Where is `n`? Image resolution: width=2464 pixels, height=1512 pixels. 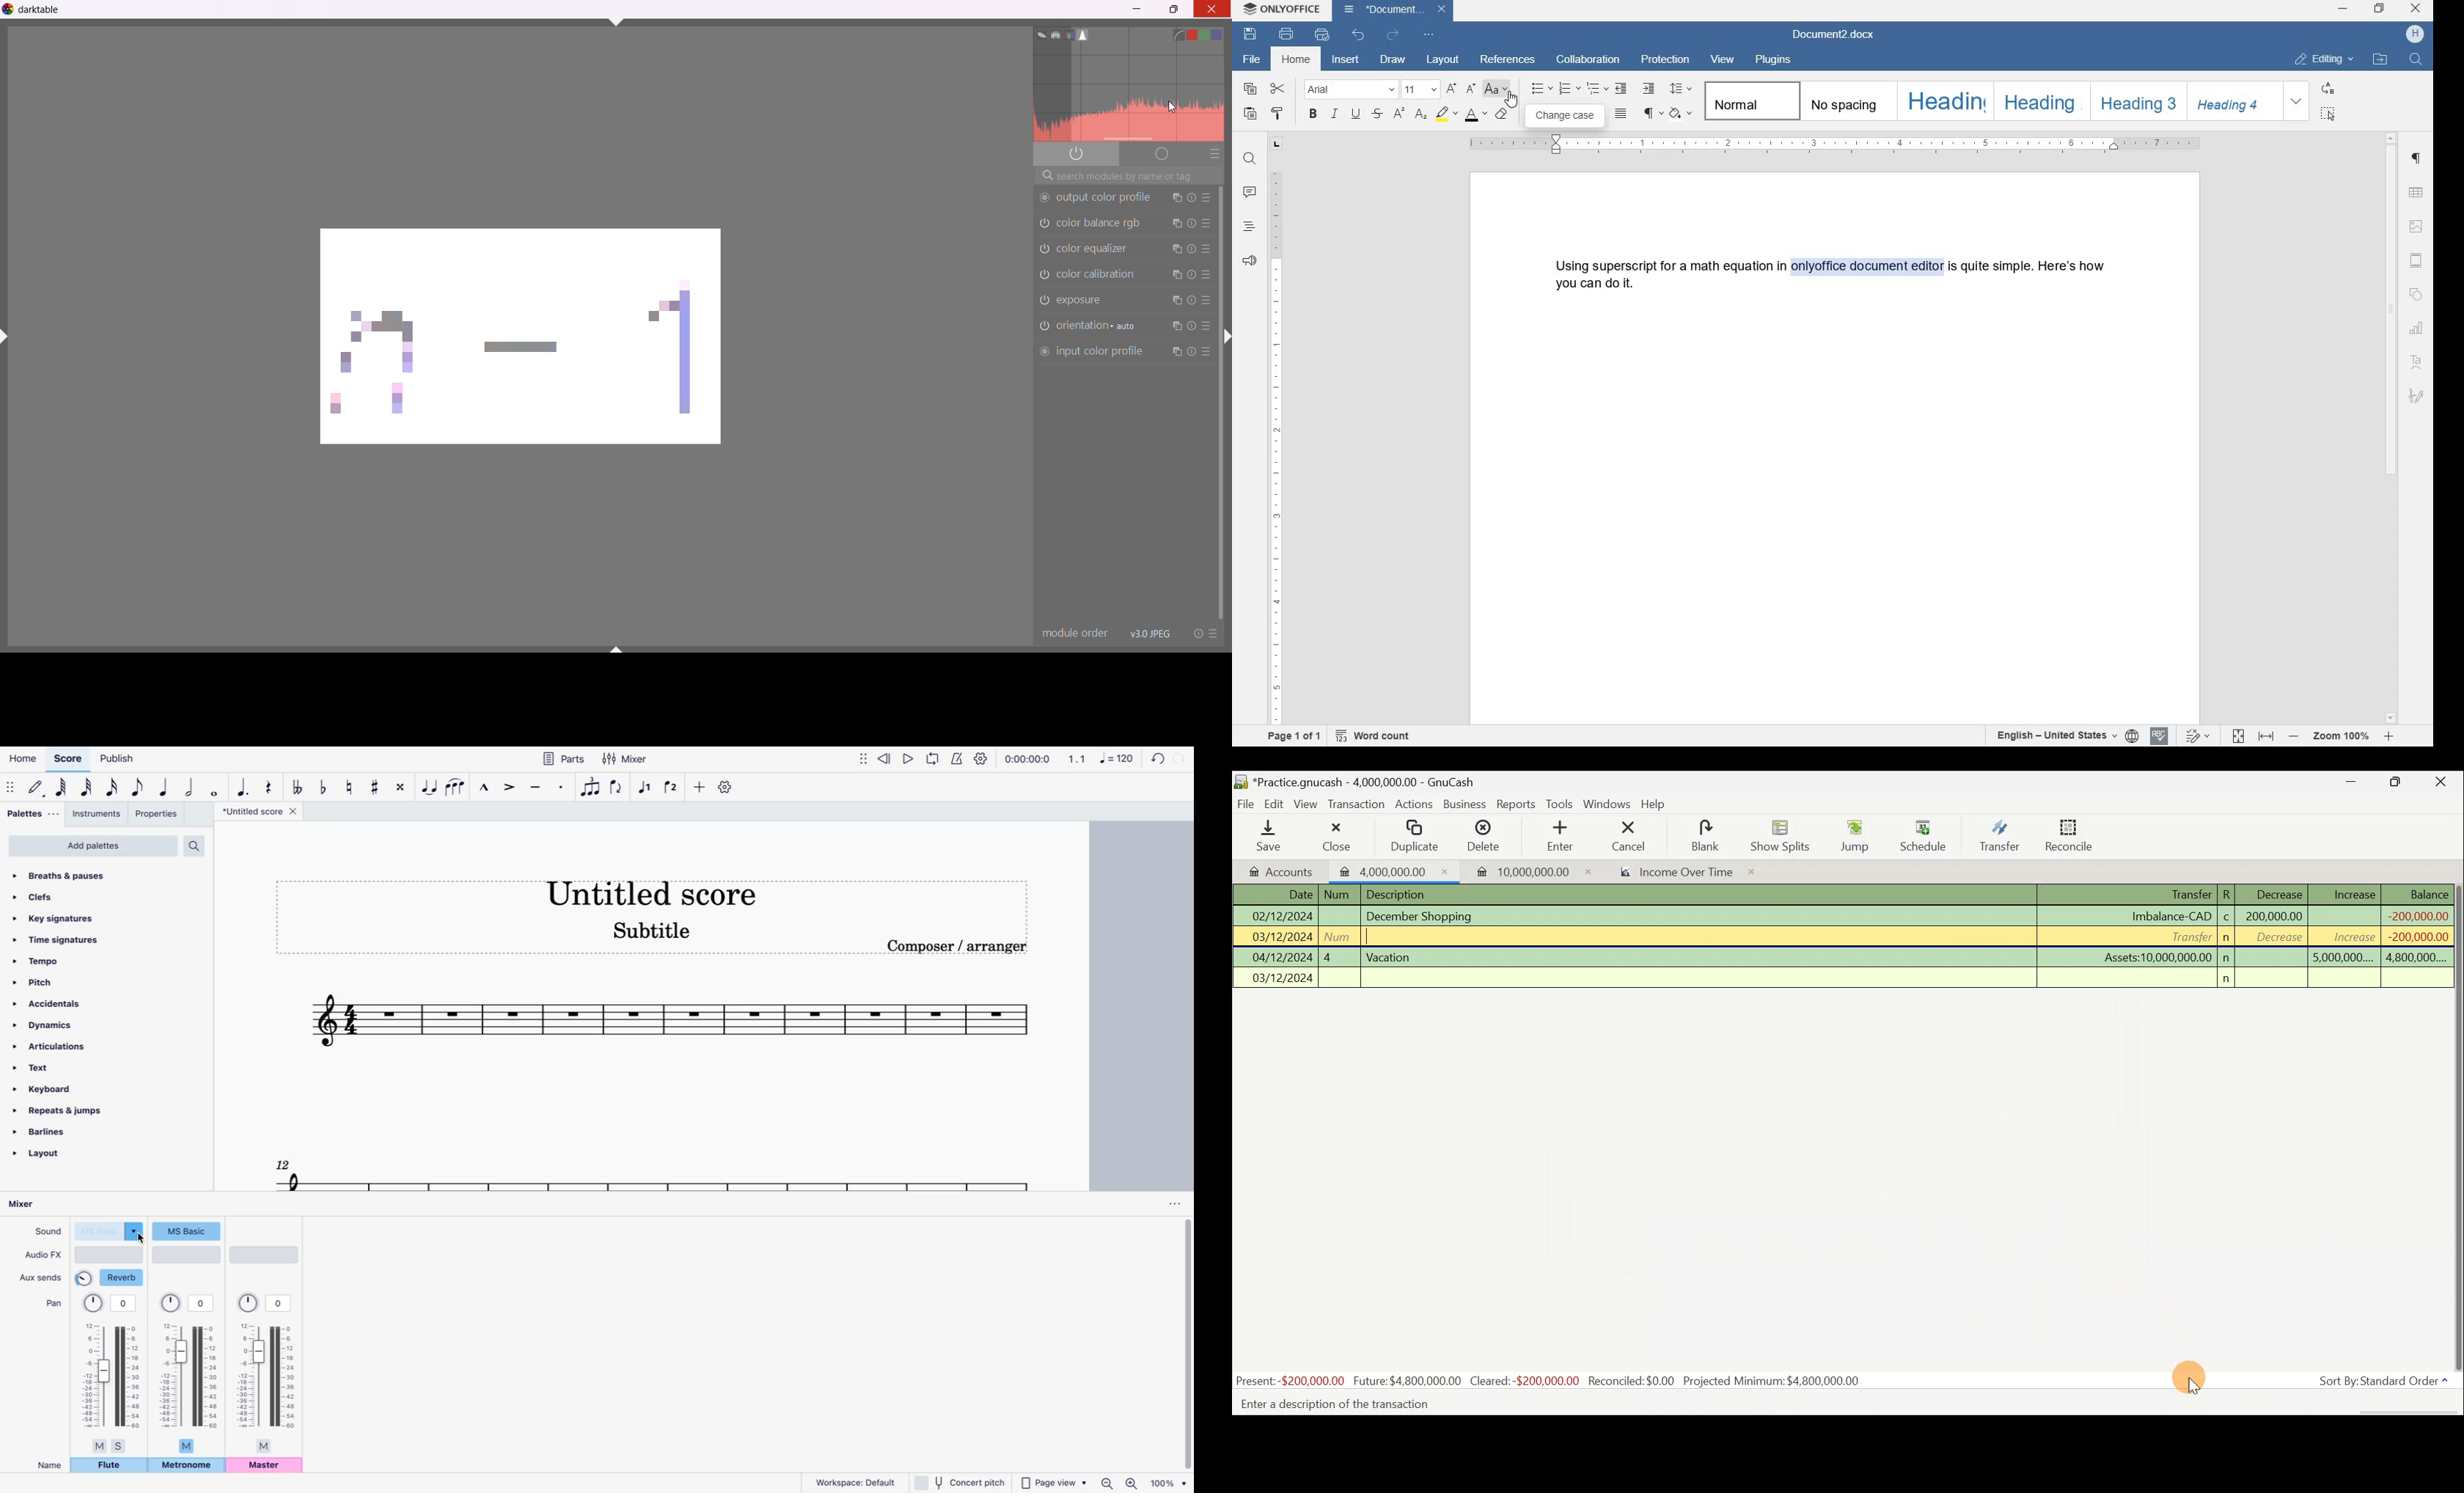
n is located at coordinates (2228, 958).